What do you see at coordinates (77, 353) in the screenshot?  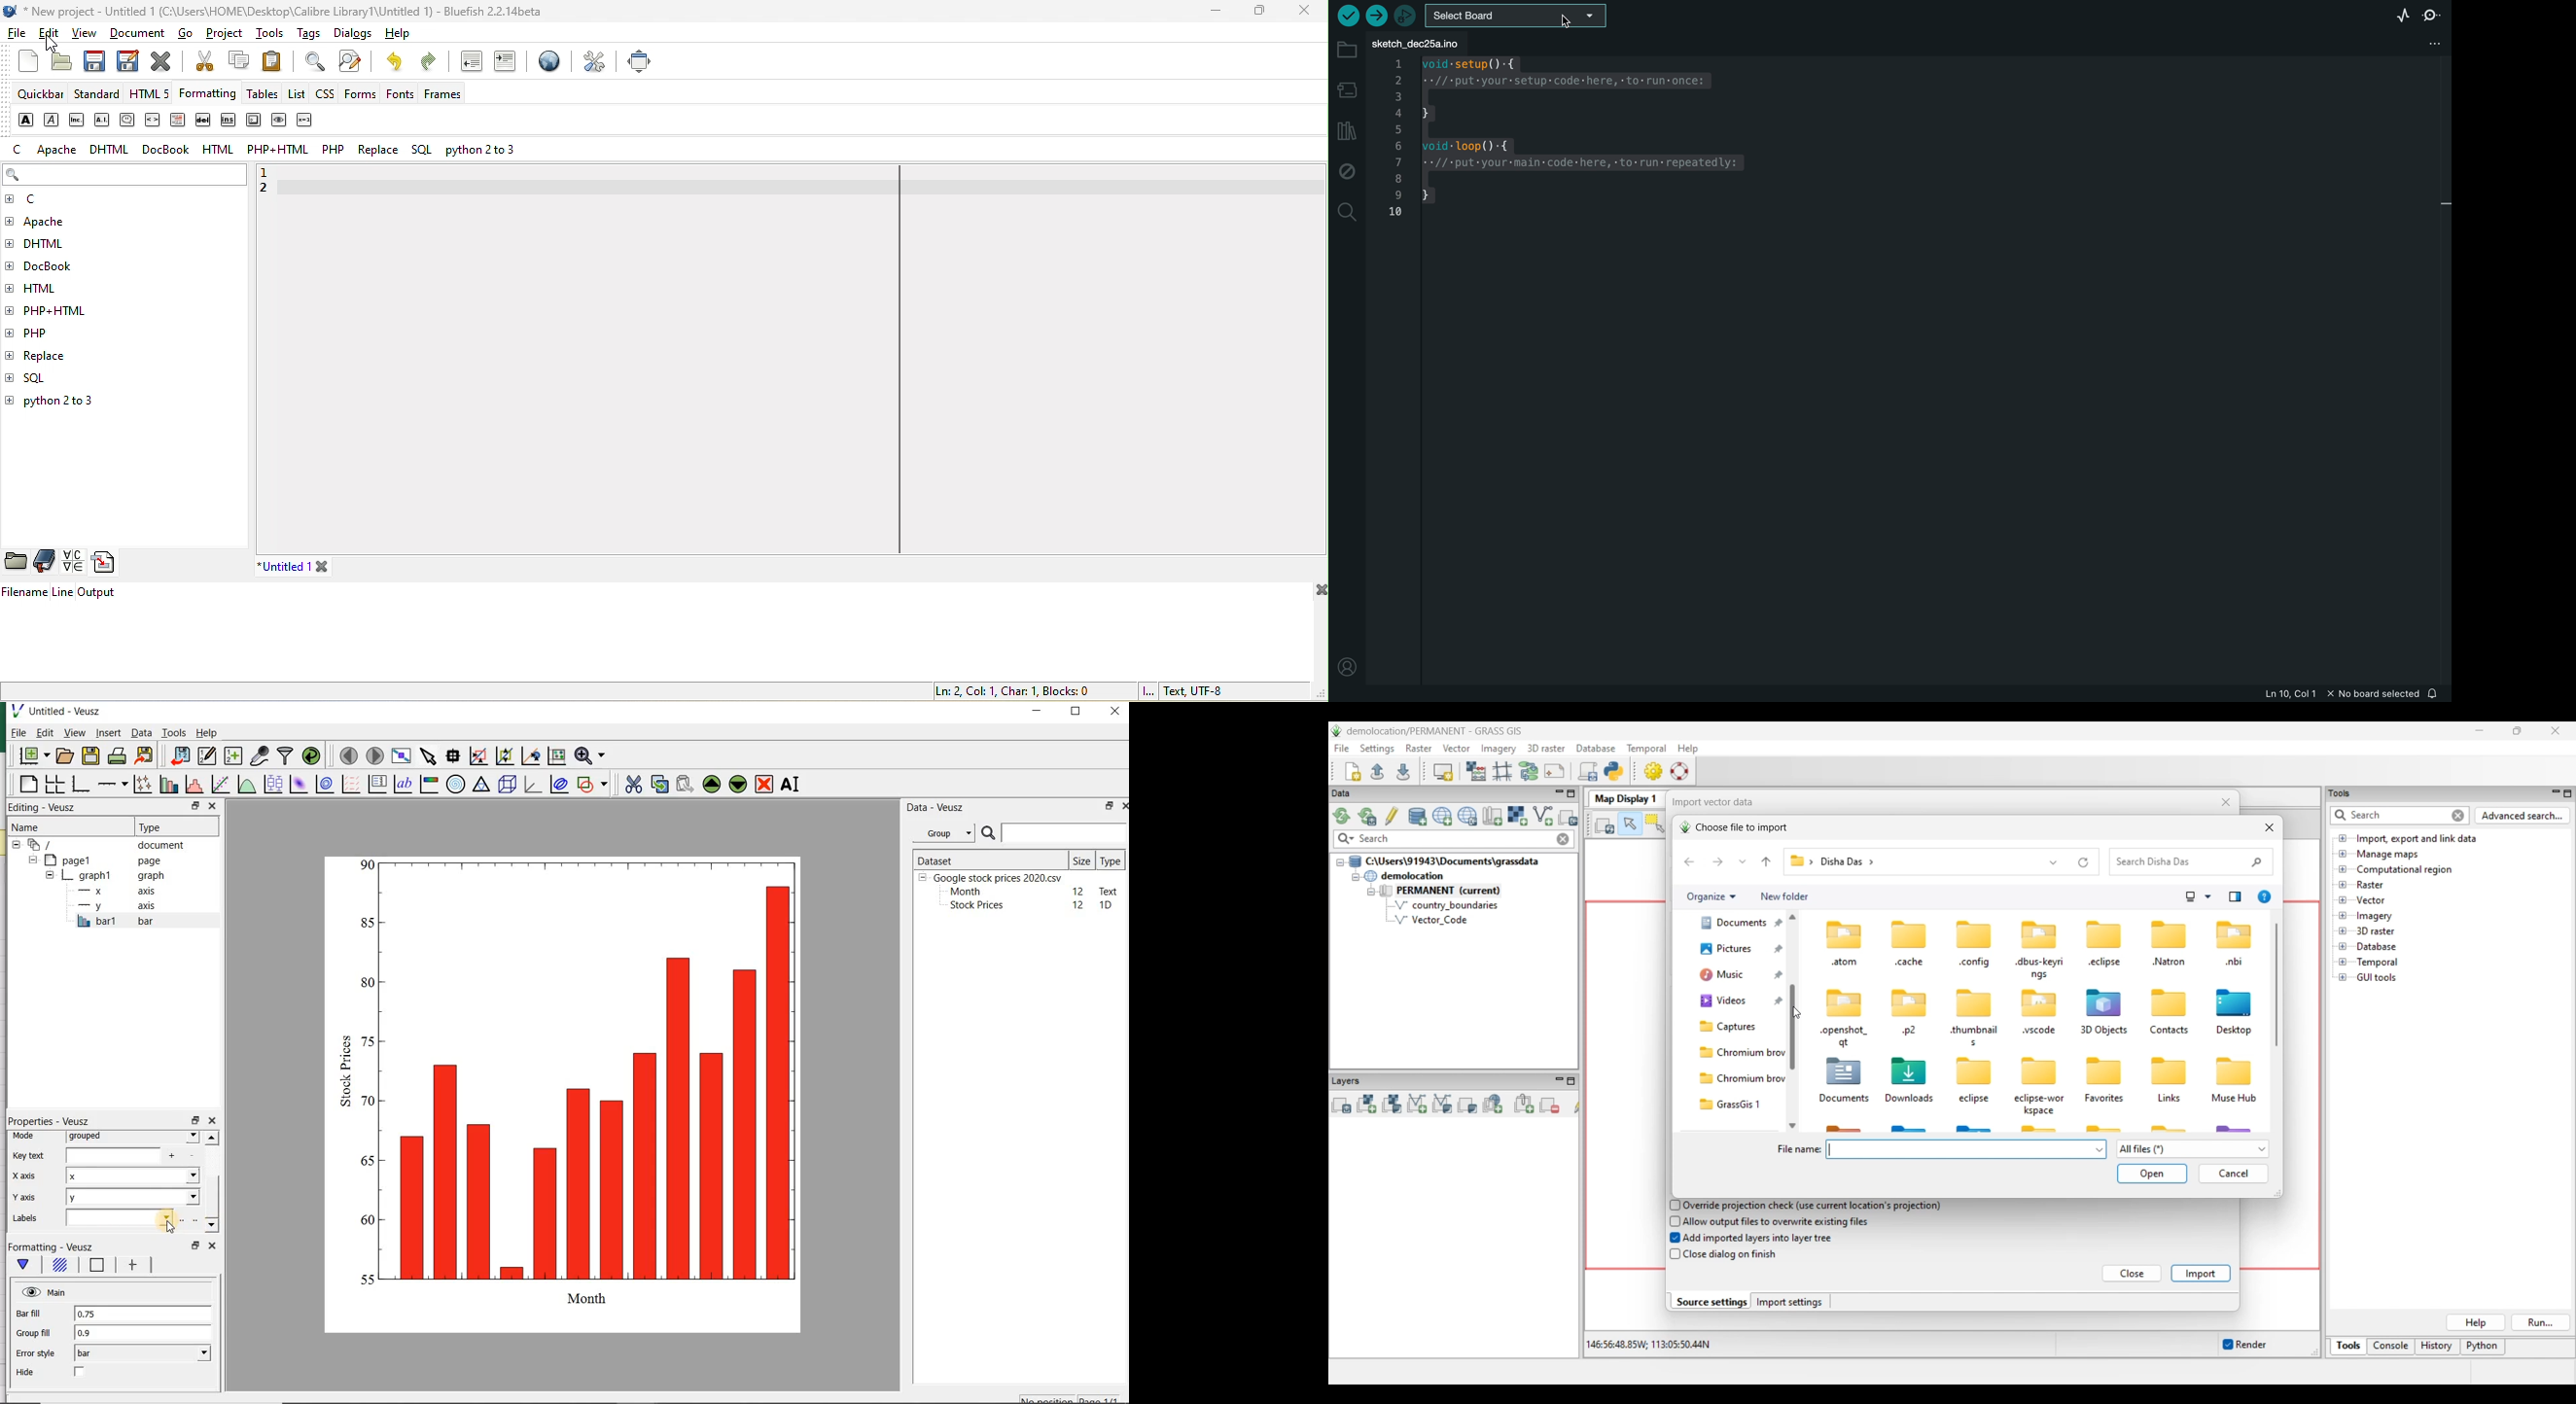 I see `replace` at bounding box center [77, 353].